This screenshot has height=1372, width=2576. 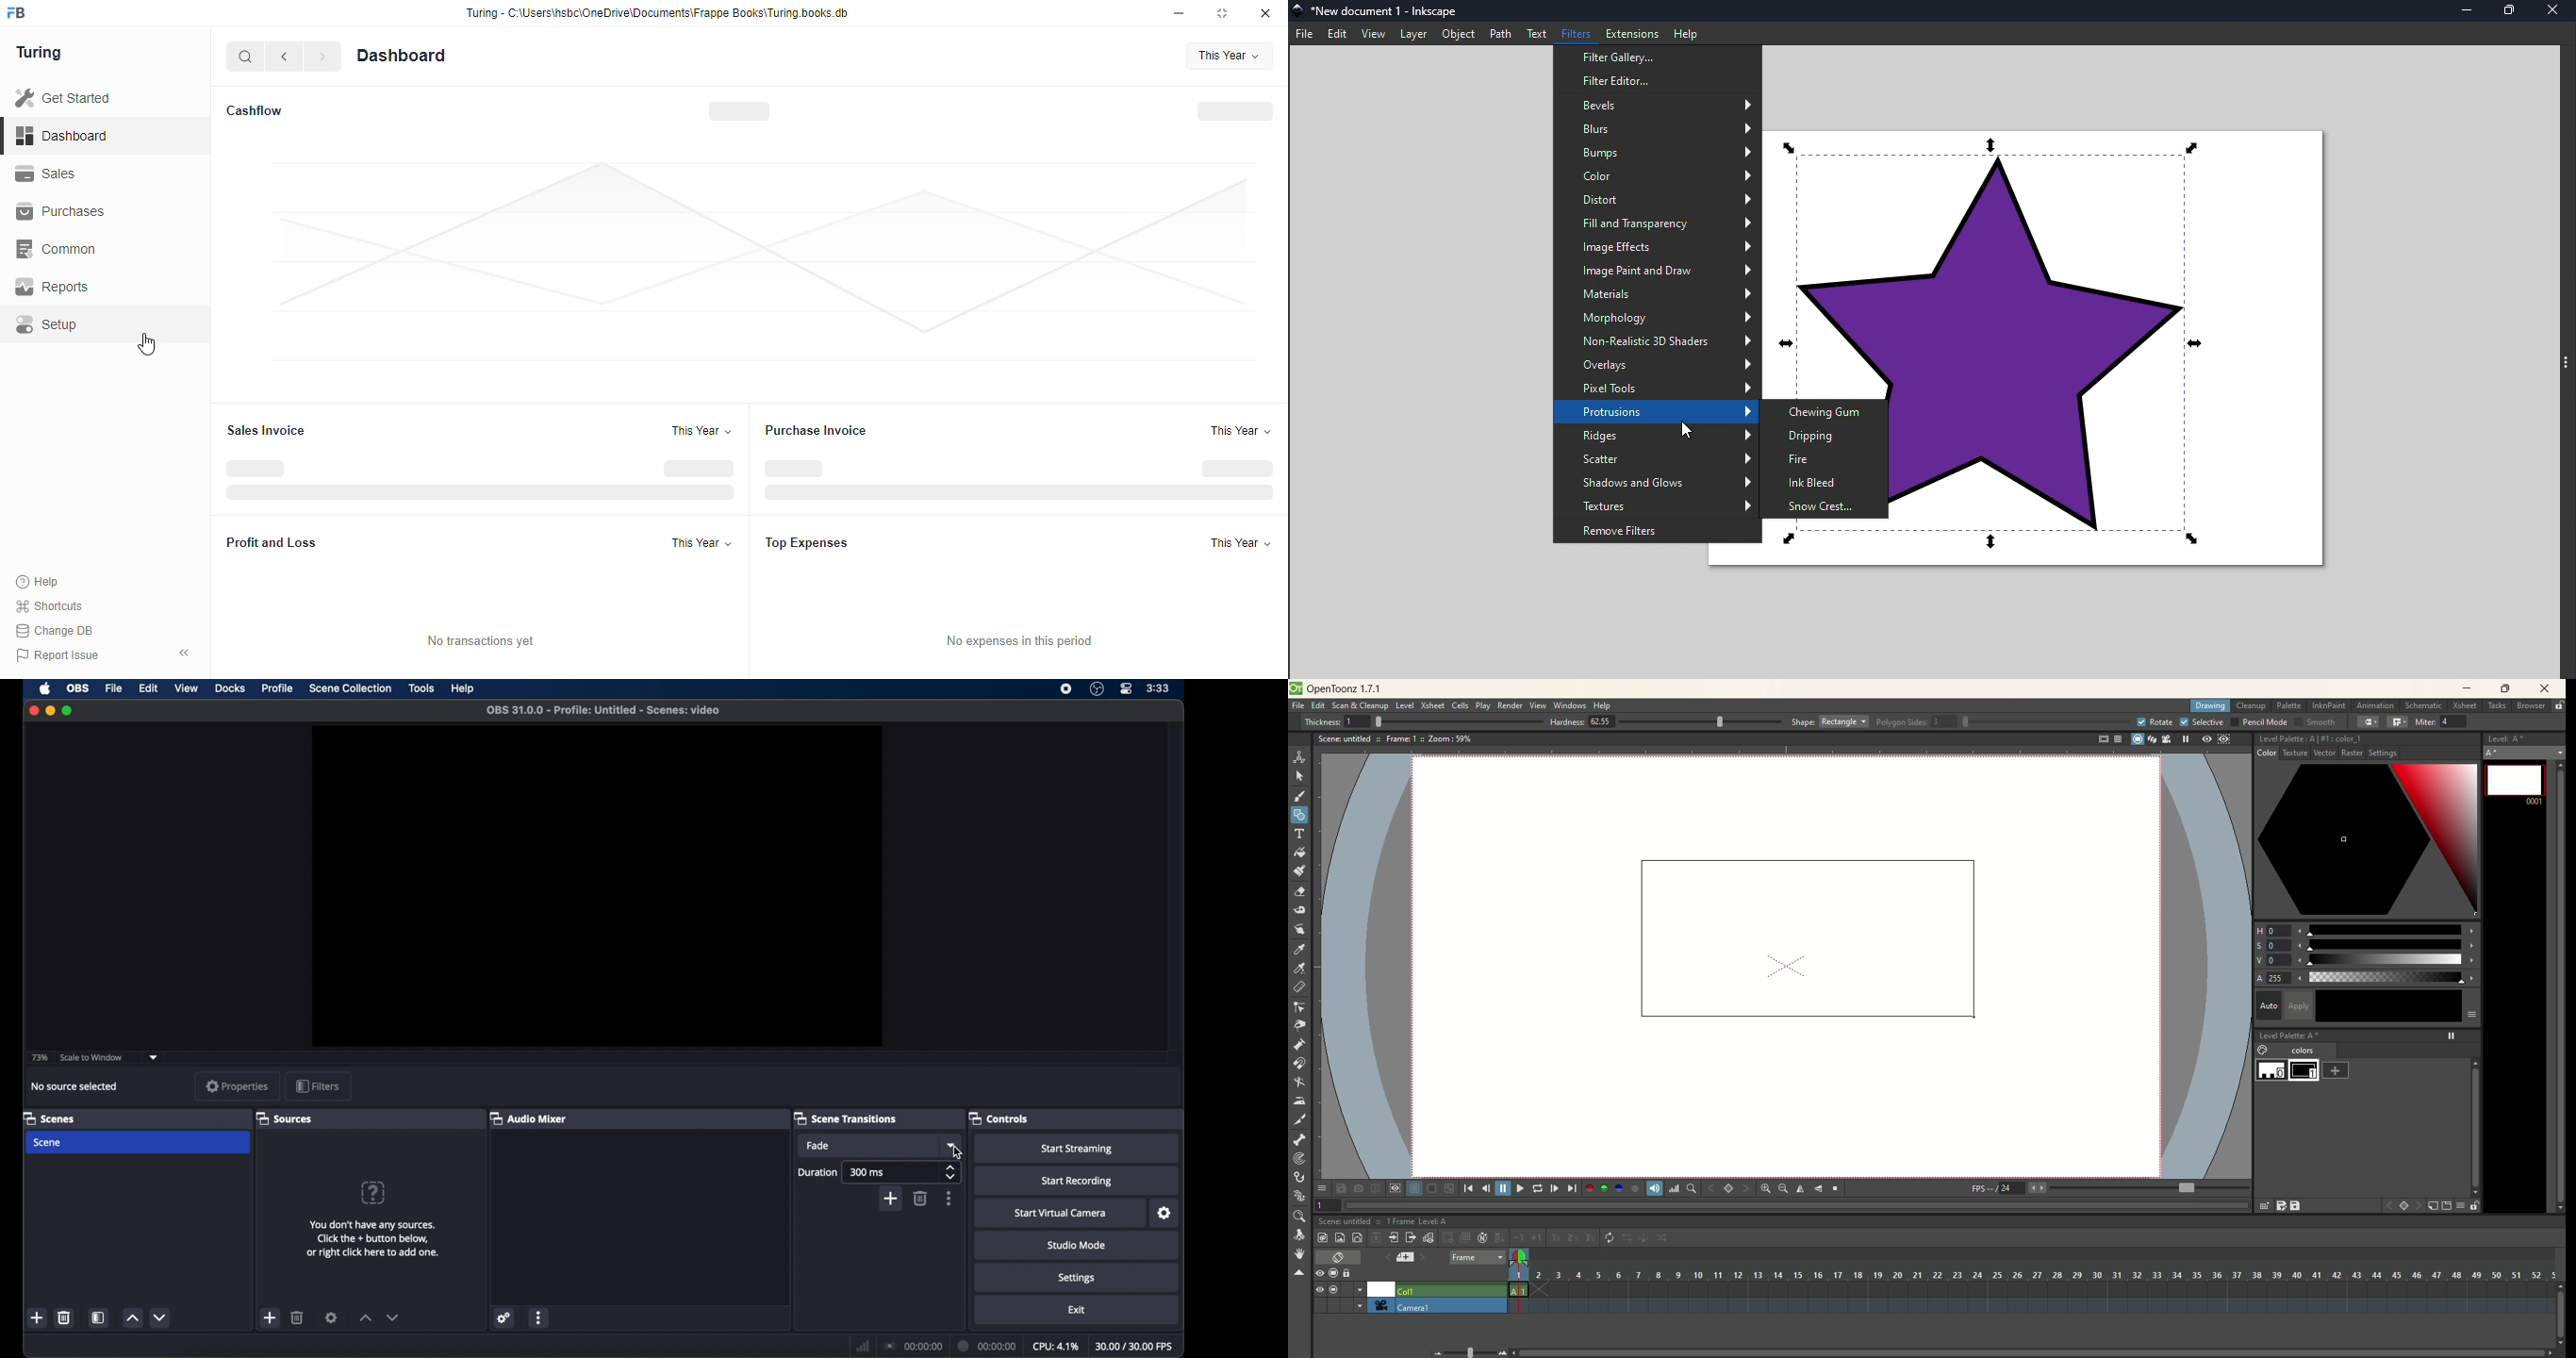 What do you see at coordinates (1298, 1217) in the screenshot?
I see `zoom ` at bounding box center [1298, 1217].